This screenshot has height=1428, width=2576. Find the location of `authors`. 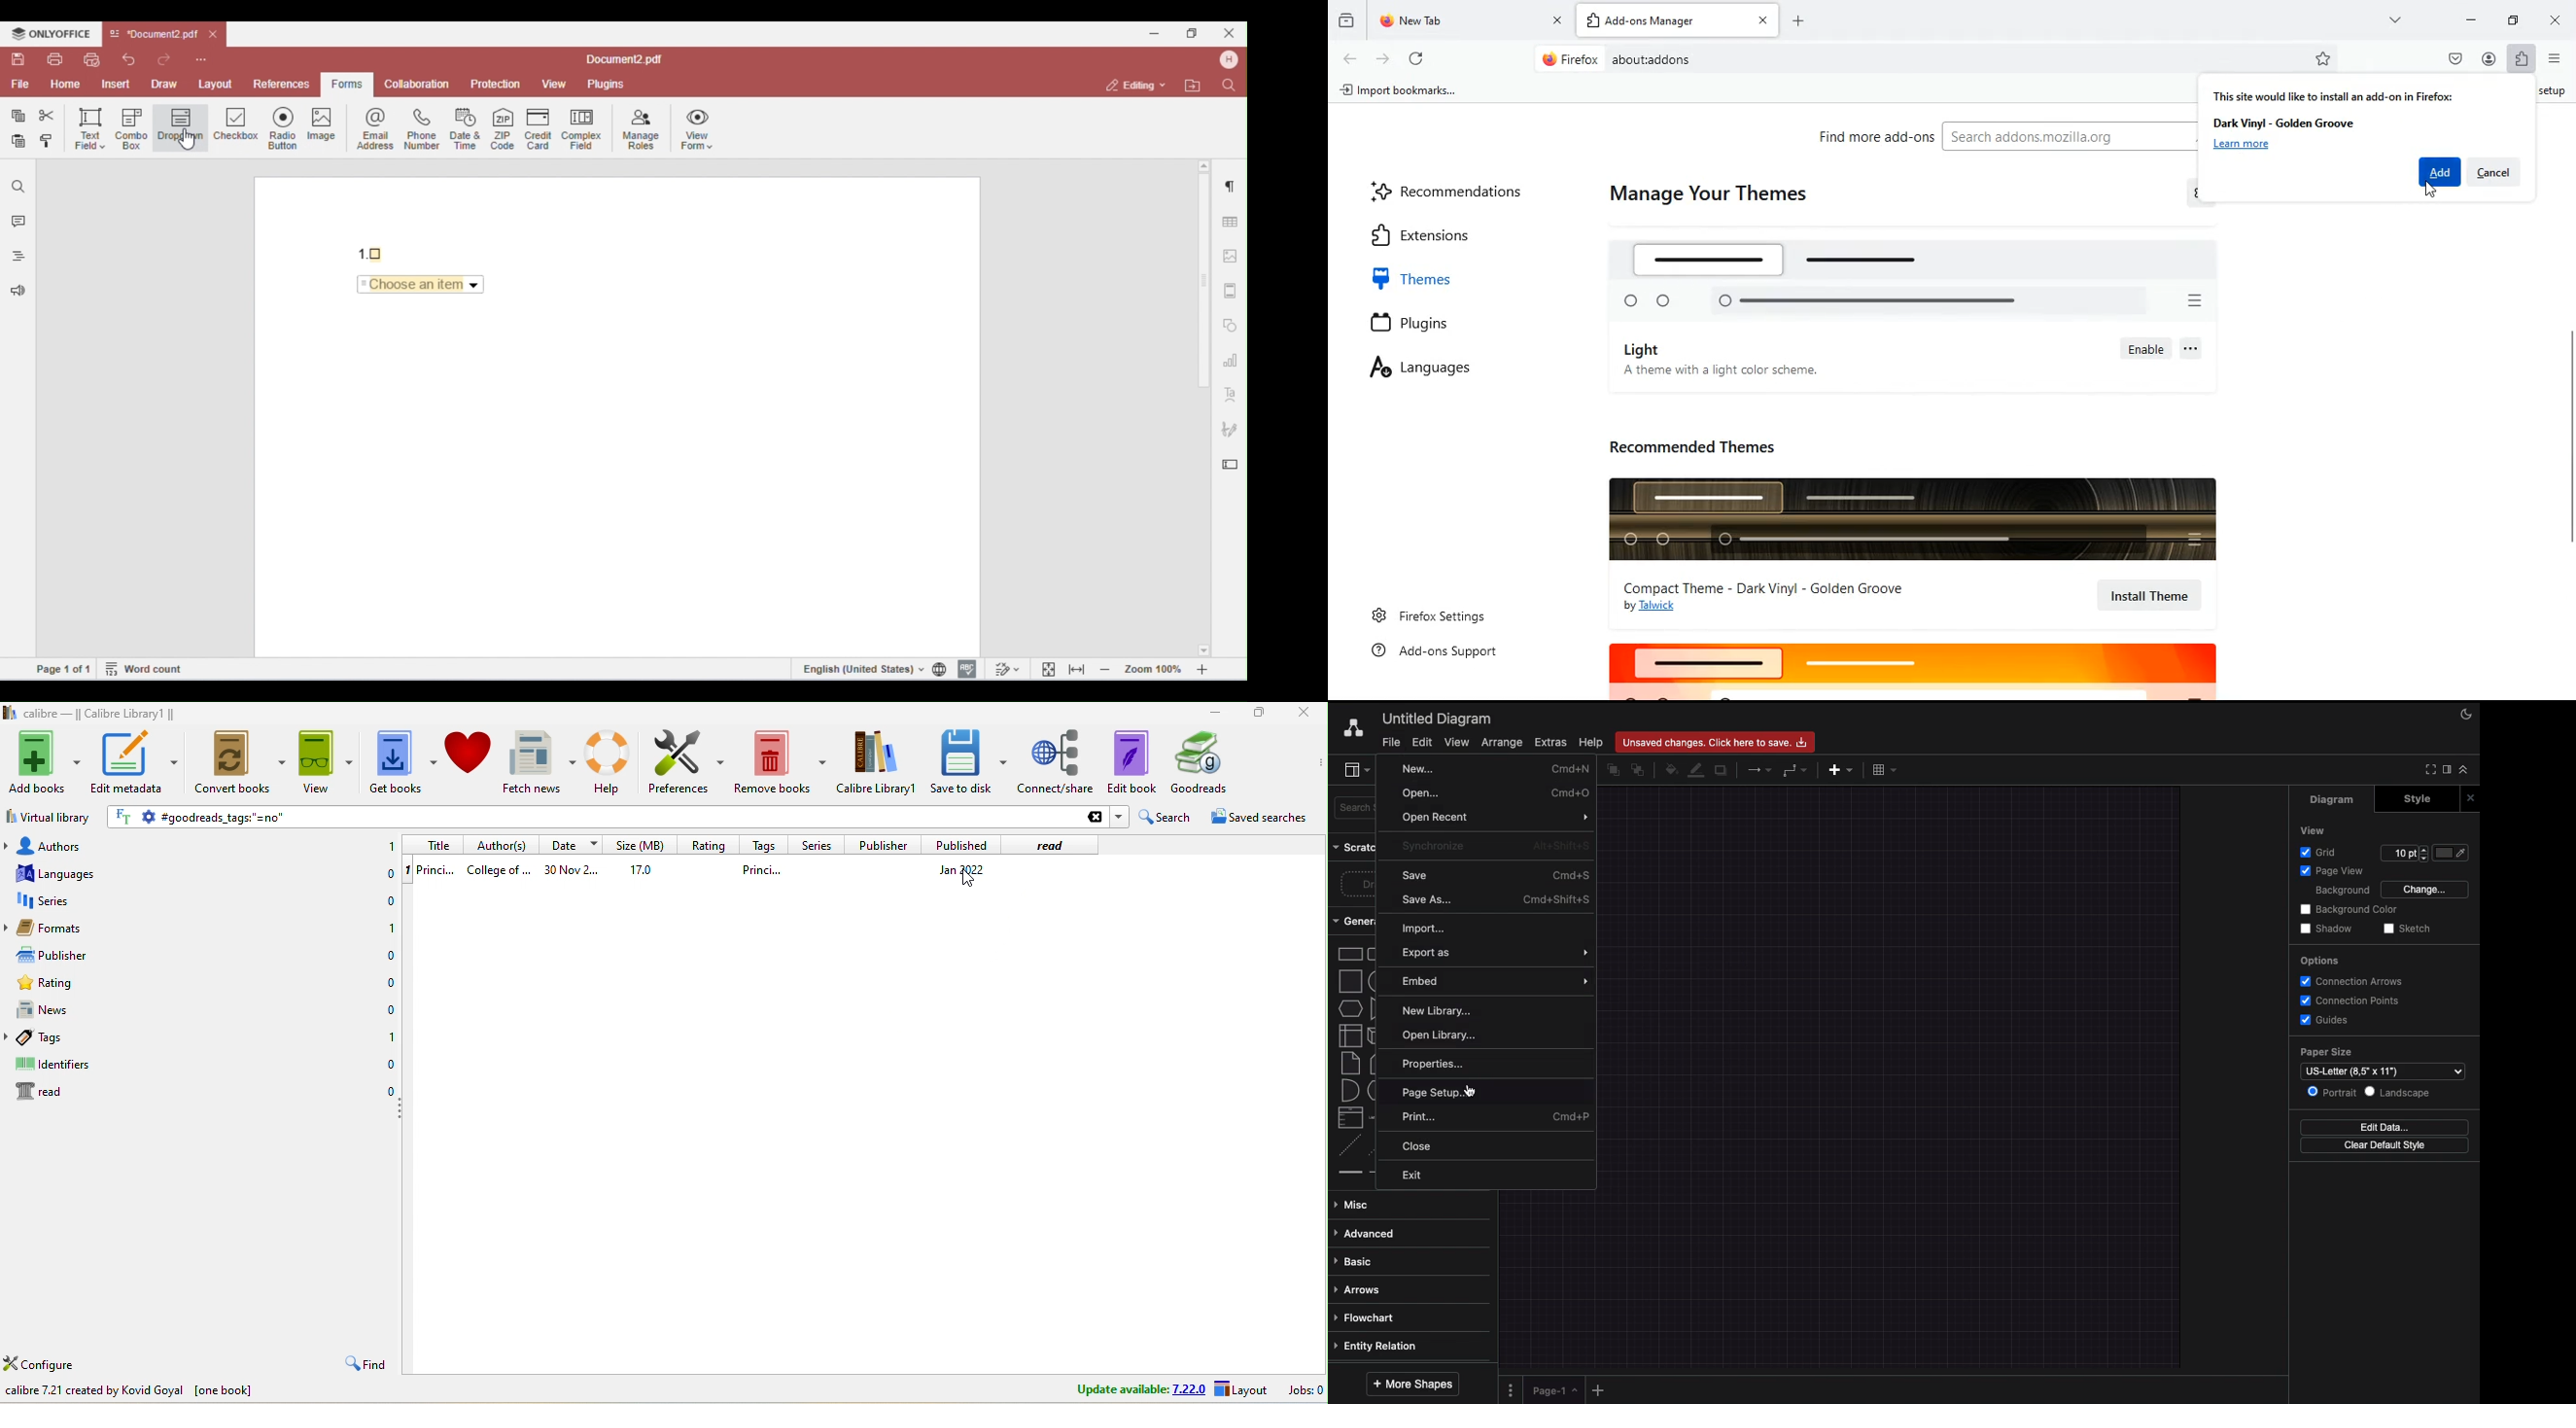

authors is located at coordinates (59, 846).